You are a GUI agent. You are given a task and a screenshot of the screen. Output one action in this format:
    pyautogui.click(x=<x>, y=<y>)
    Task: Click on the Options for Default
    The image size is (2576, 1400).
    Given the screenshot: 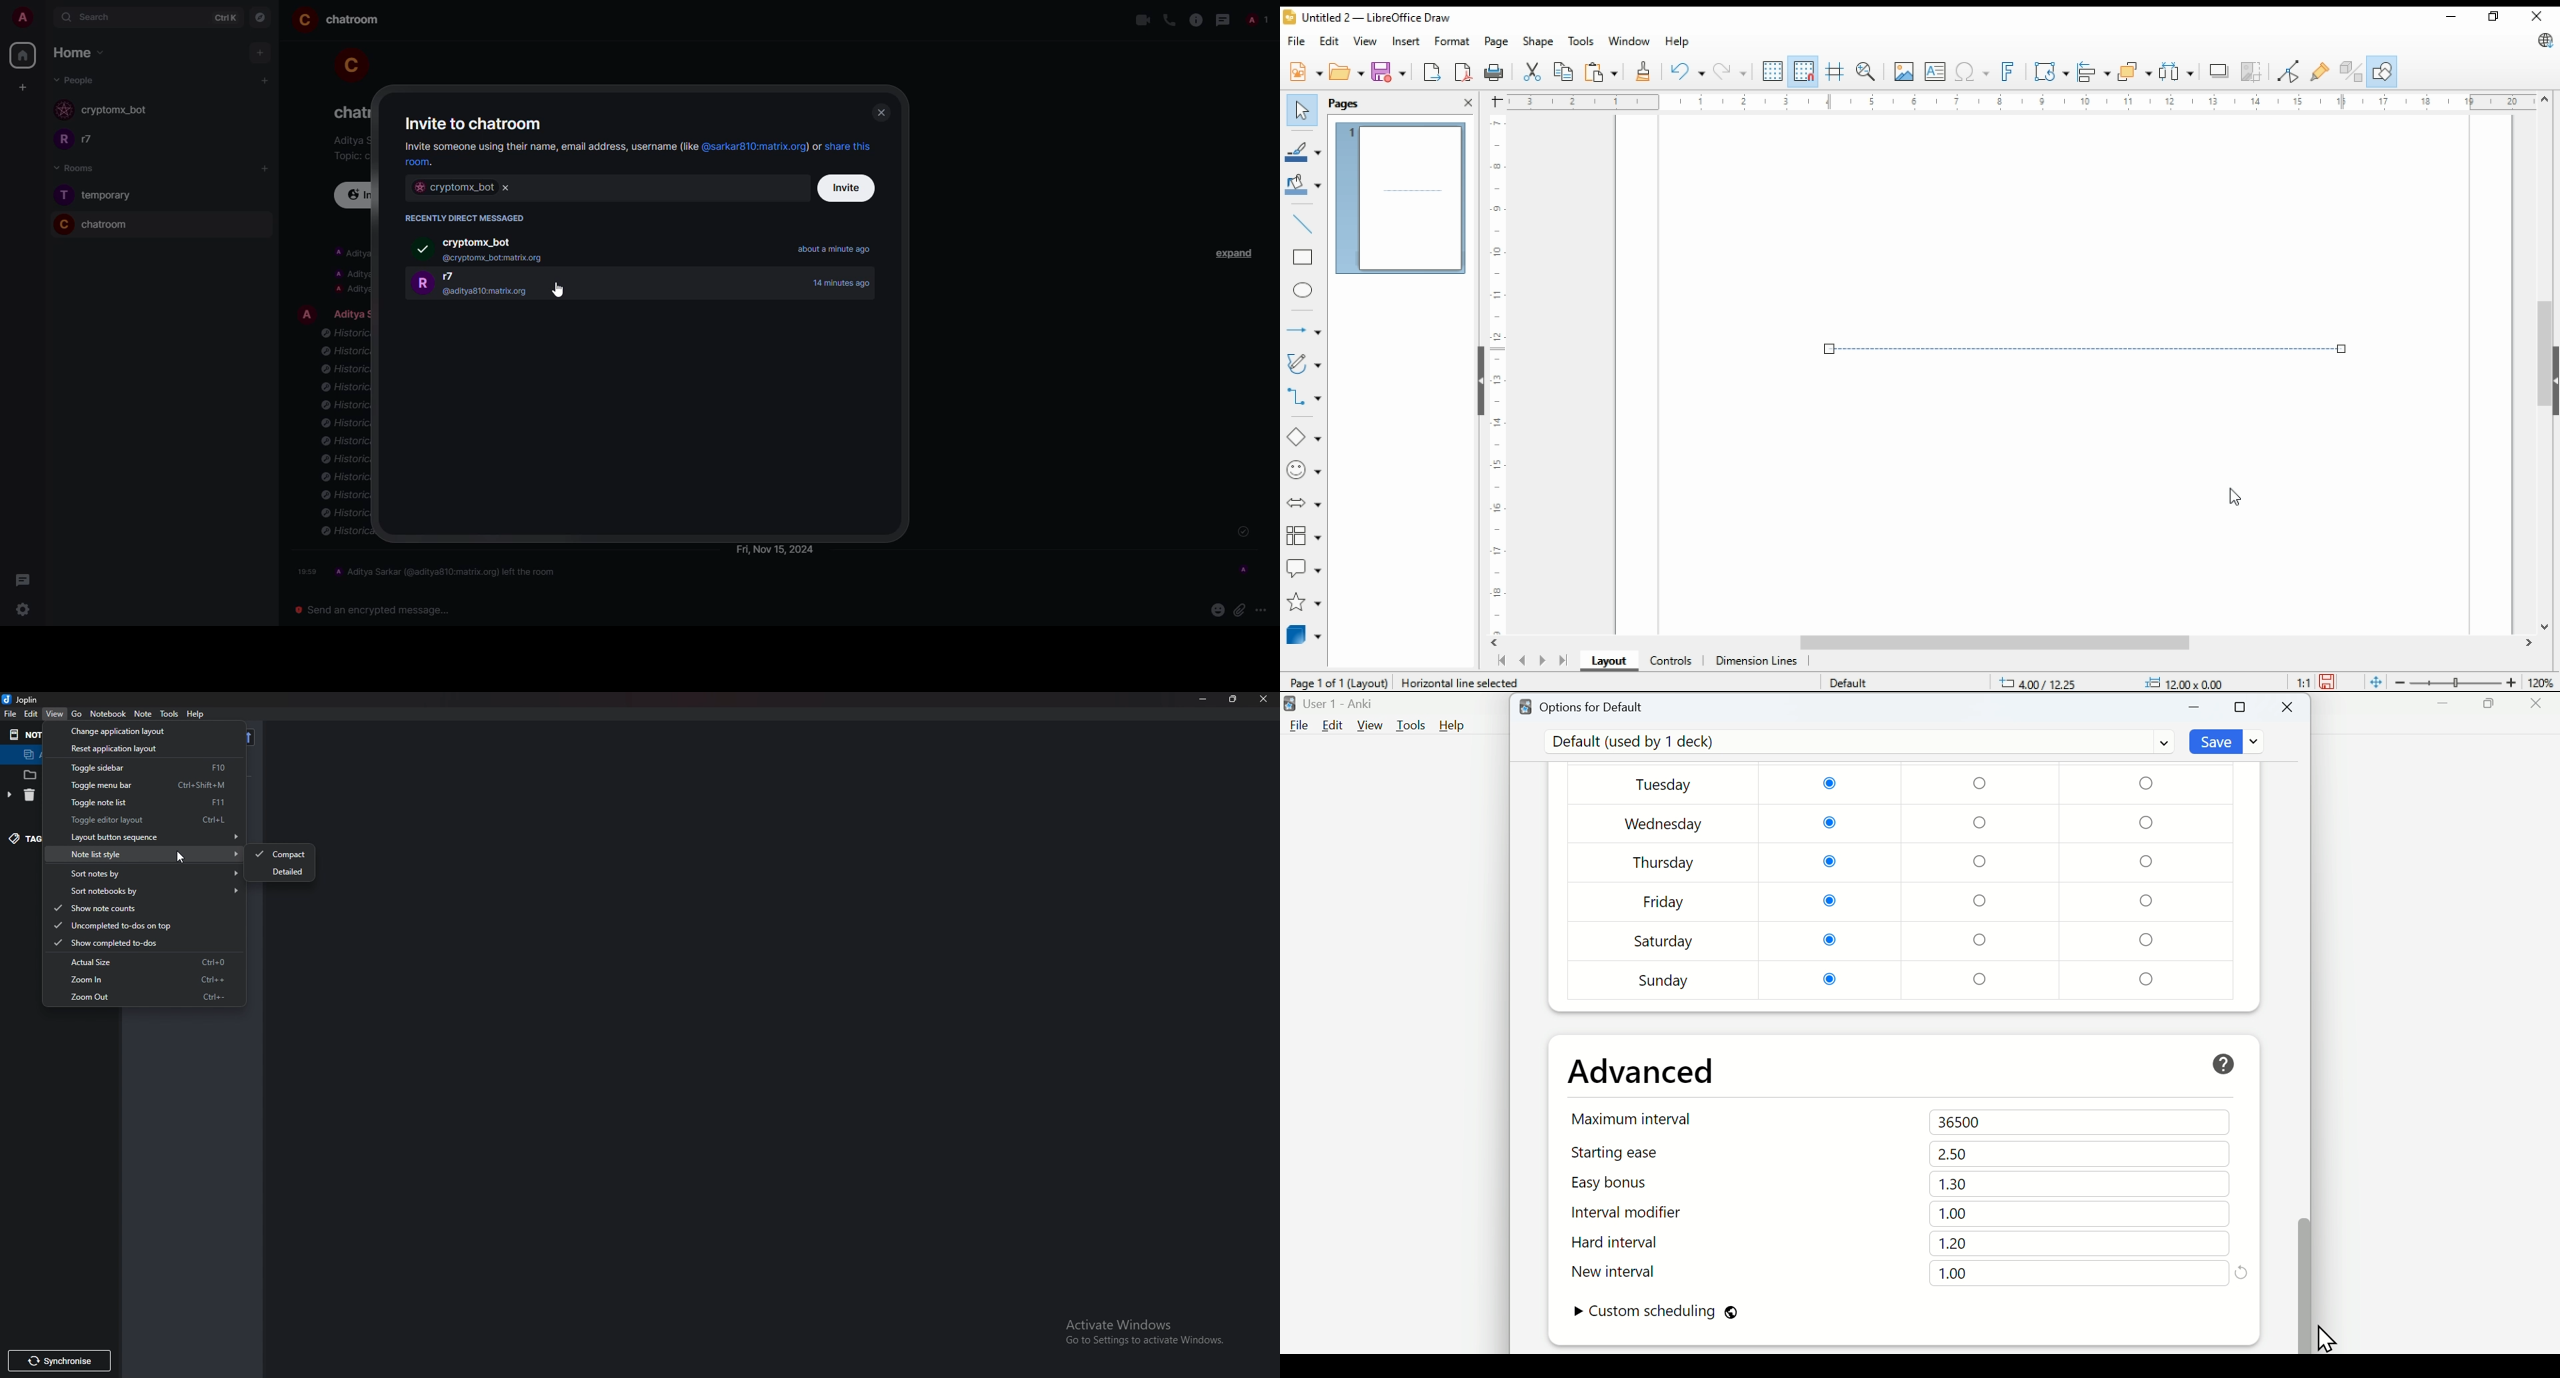 What is the action you would take?
    pyautogui.click(x=1582, y=705)
    